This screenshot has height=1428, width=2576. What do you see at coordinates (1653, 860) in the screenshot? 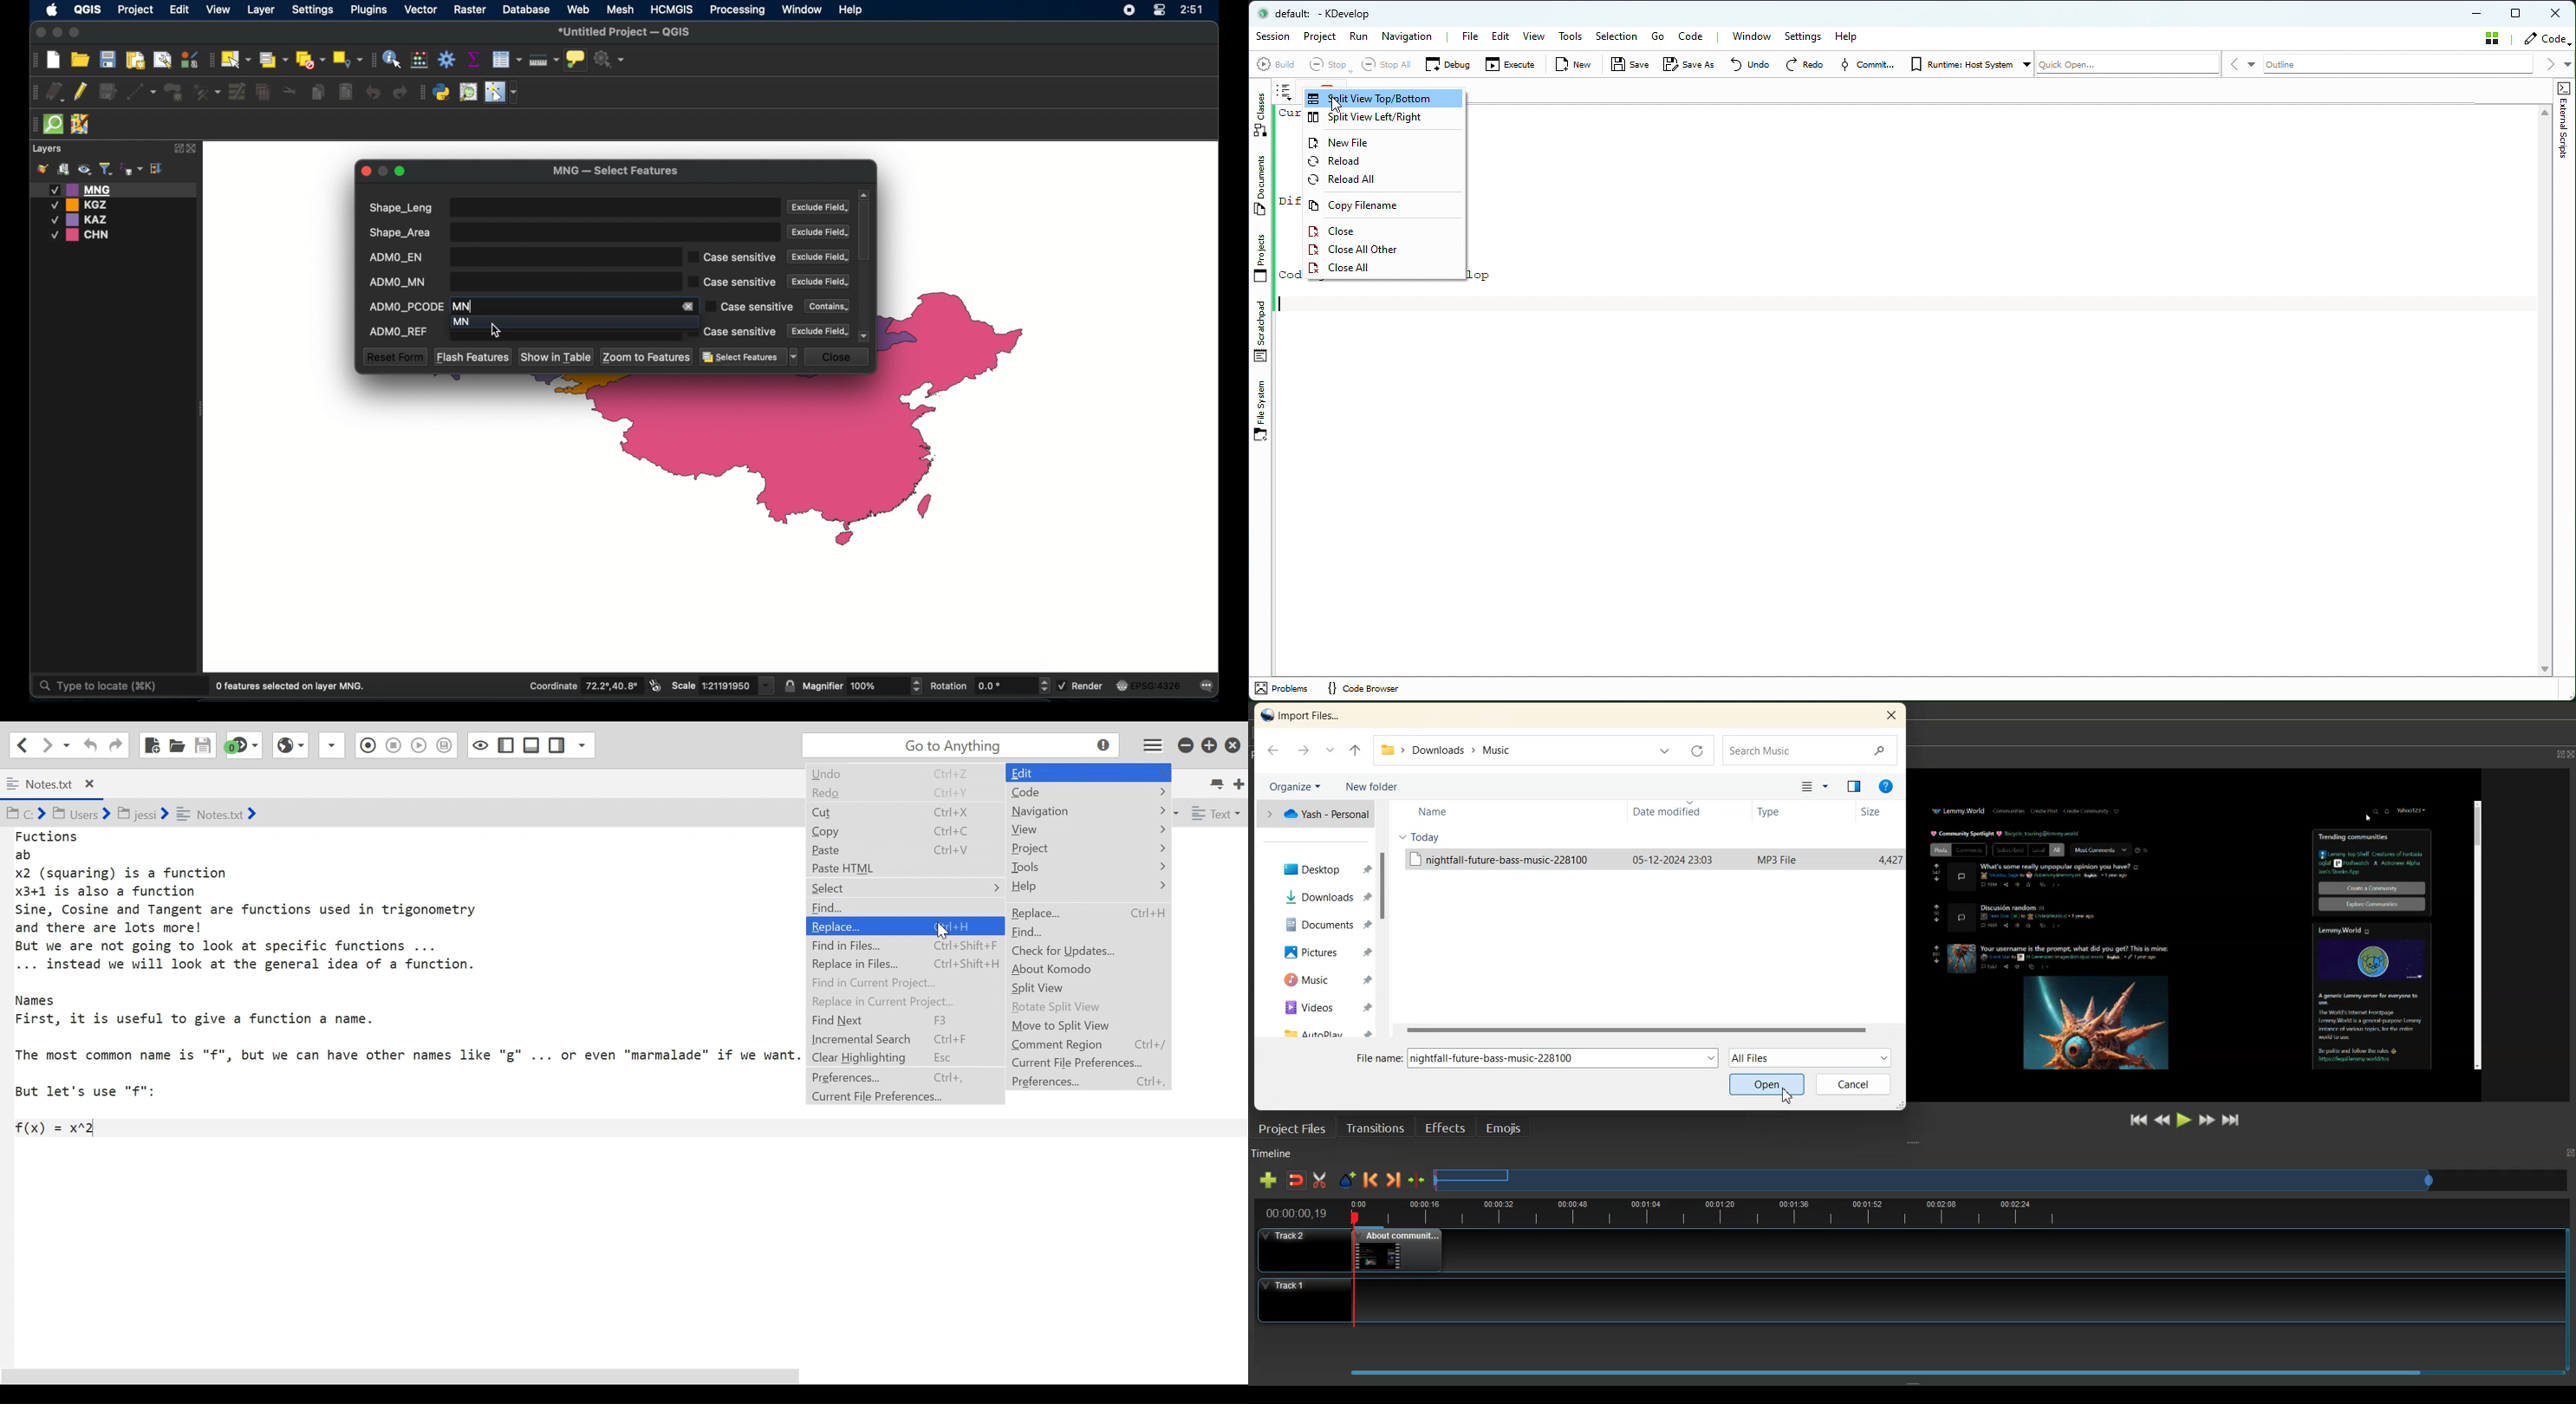
I see `File` at bounding box center [1653, 860].